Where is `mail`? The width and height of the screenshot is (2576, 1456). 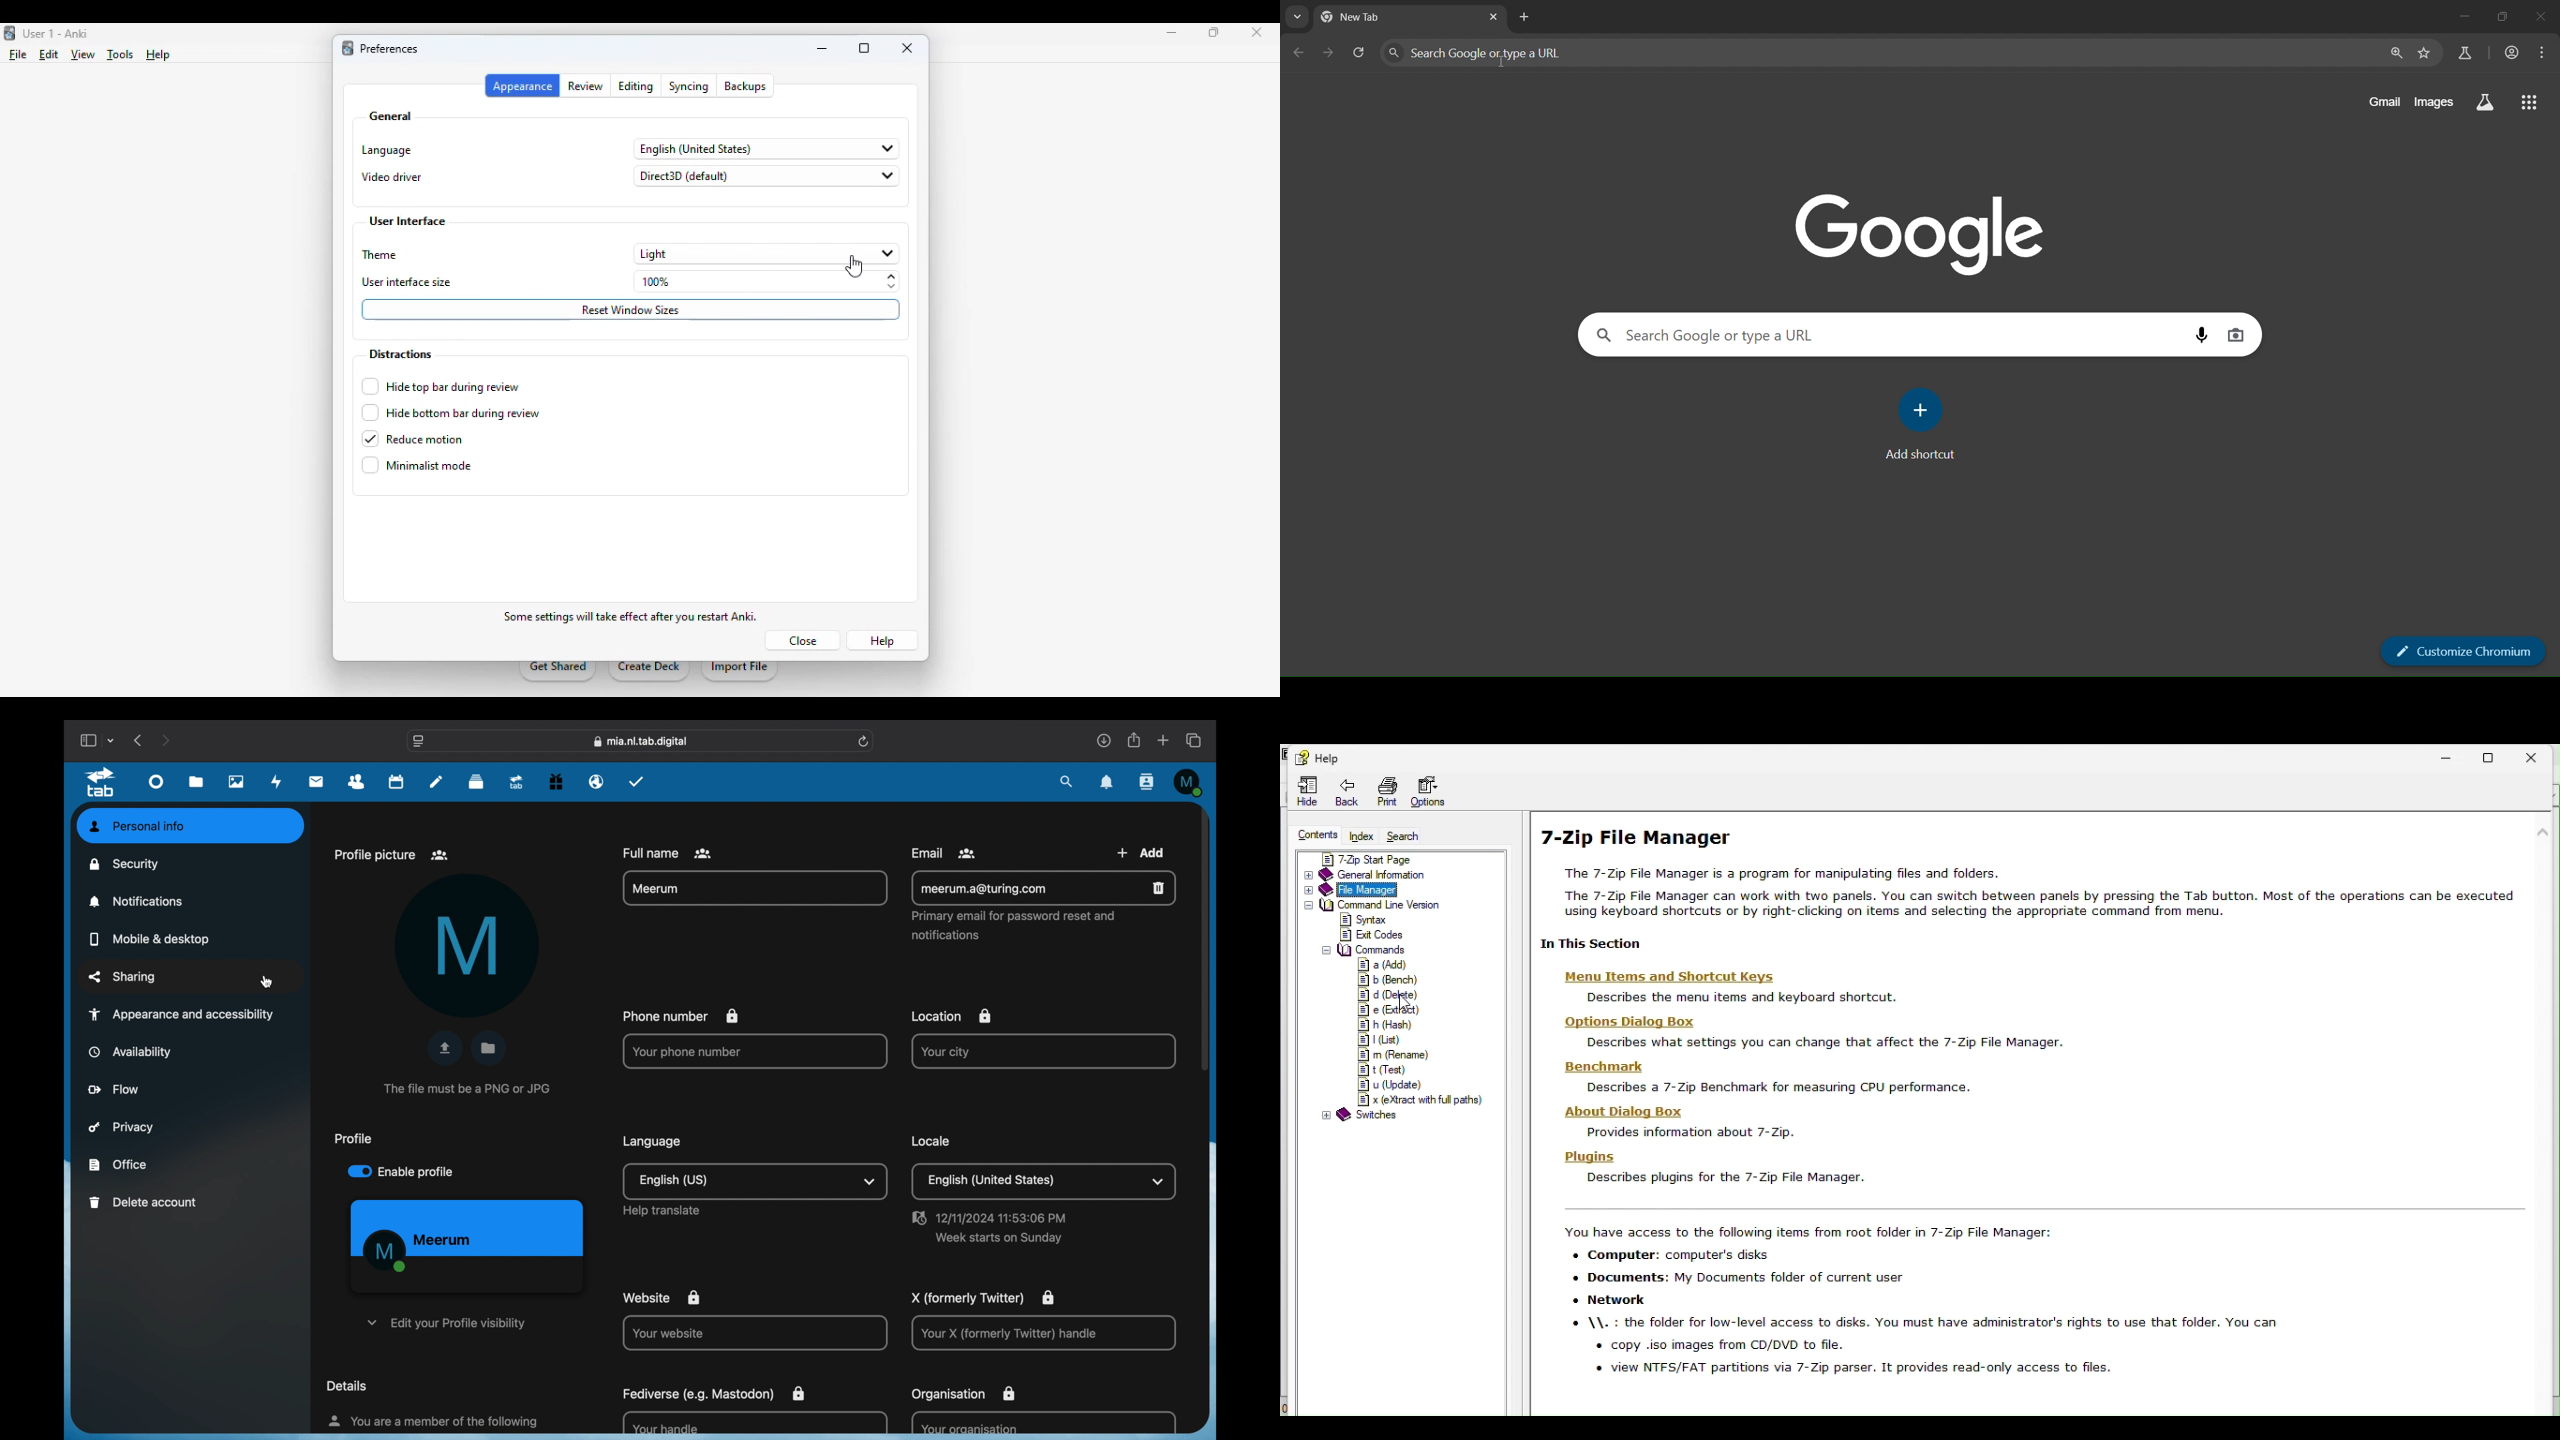
mail is located at coordinates (317, 781).